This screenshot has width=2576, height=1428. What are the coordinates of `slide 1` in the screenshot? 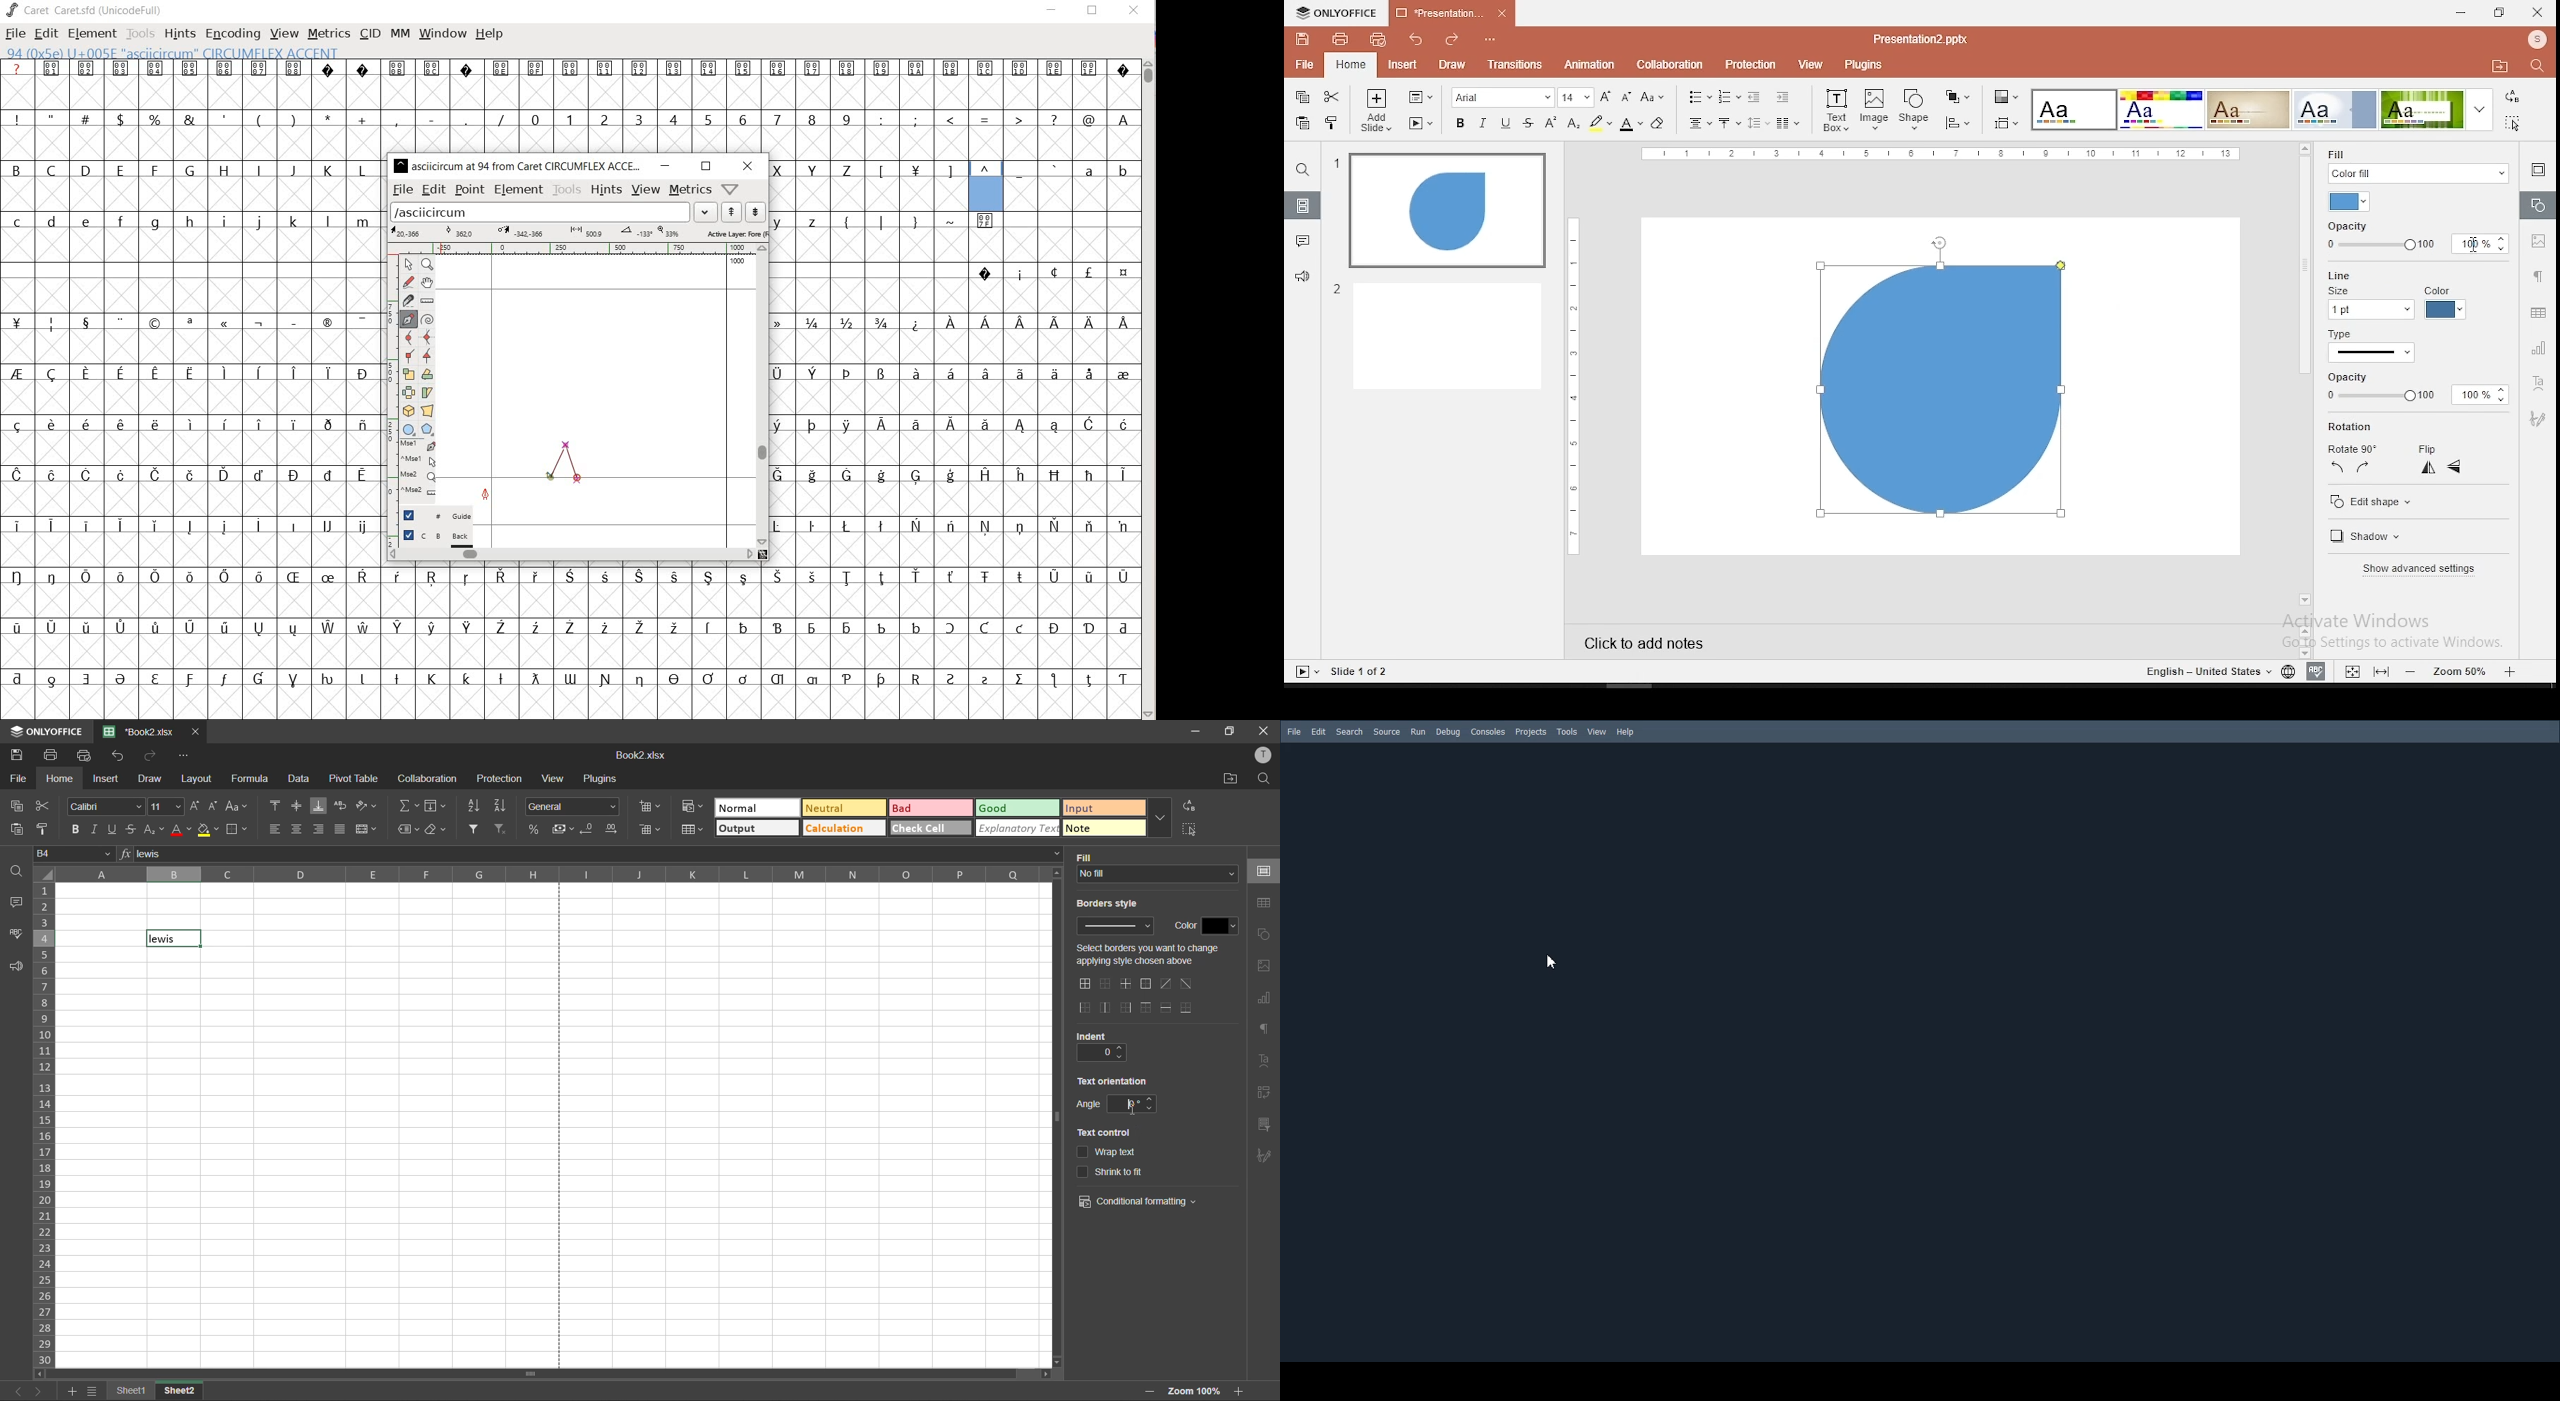 It's located at (1447, 211).